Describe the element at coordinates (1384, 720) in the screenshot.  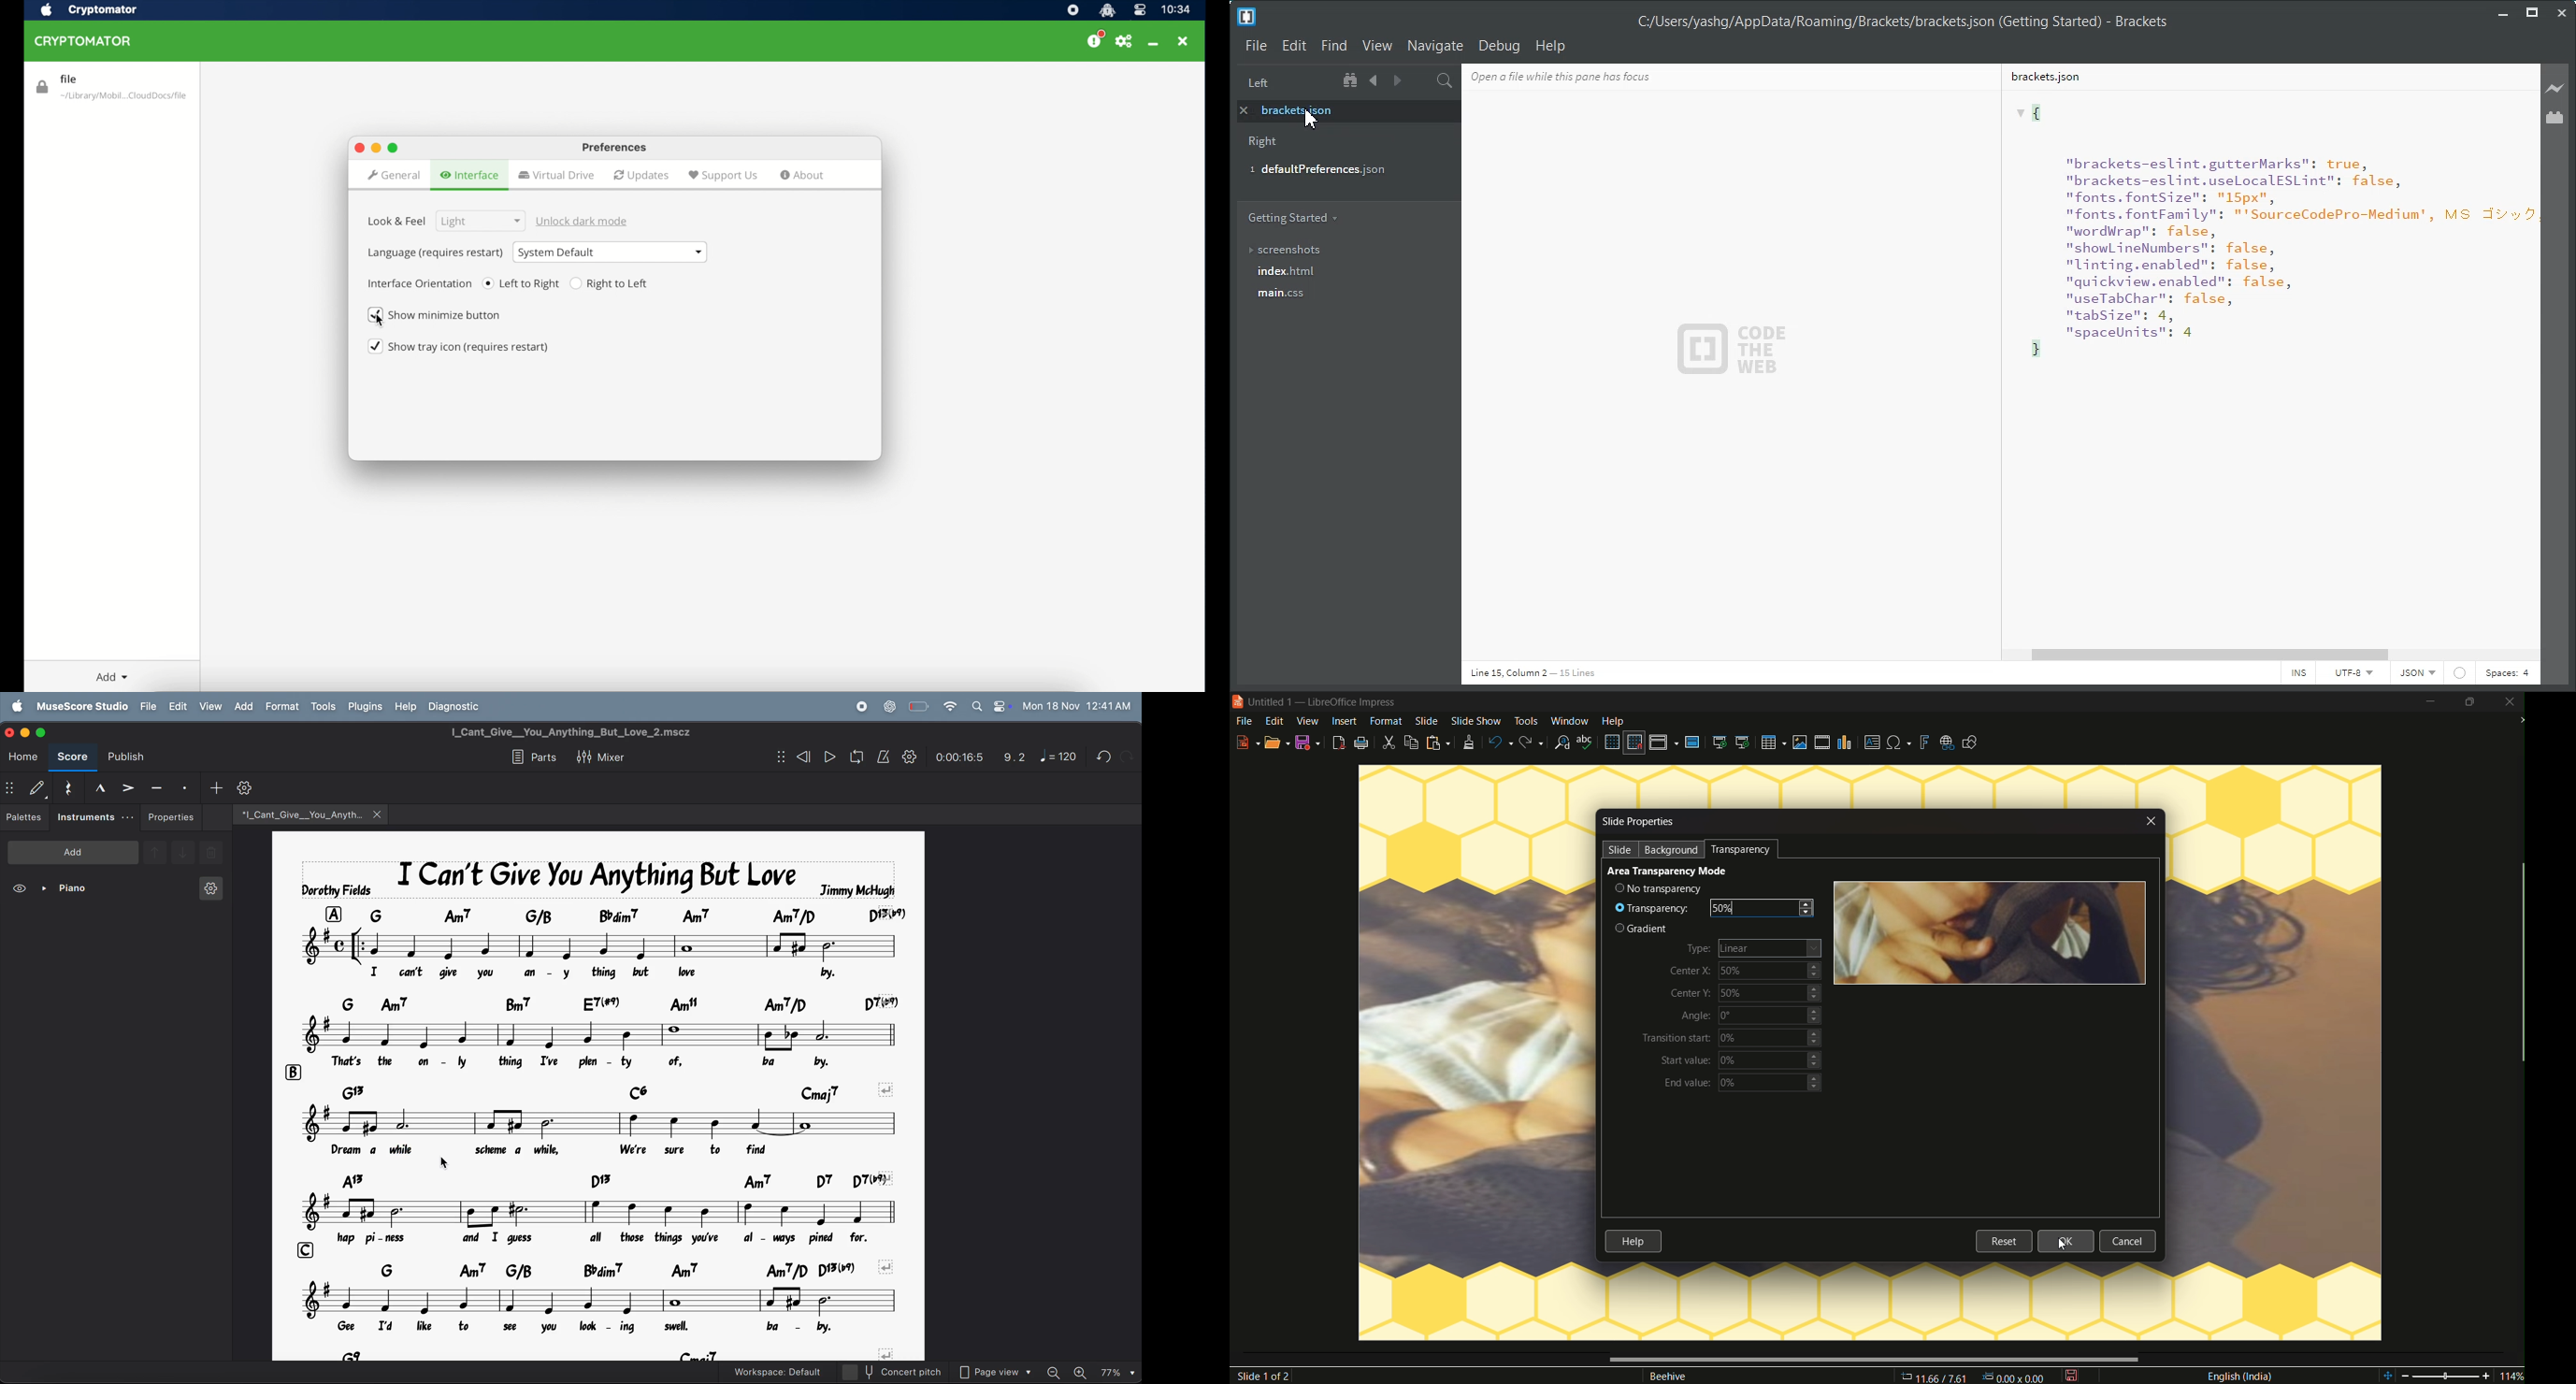
I see `format` at that location.